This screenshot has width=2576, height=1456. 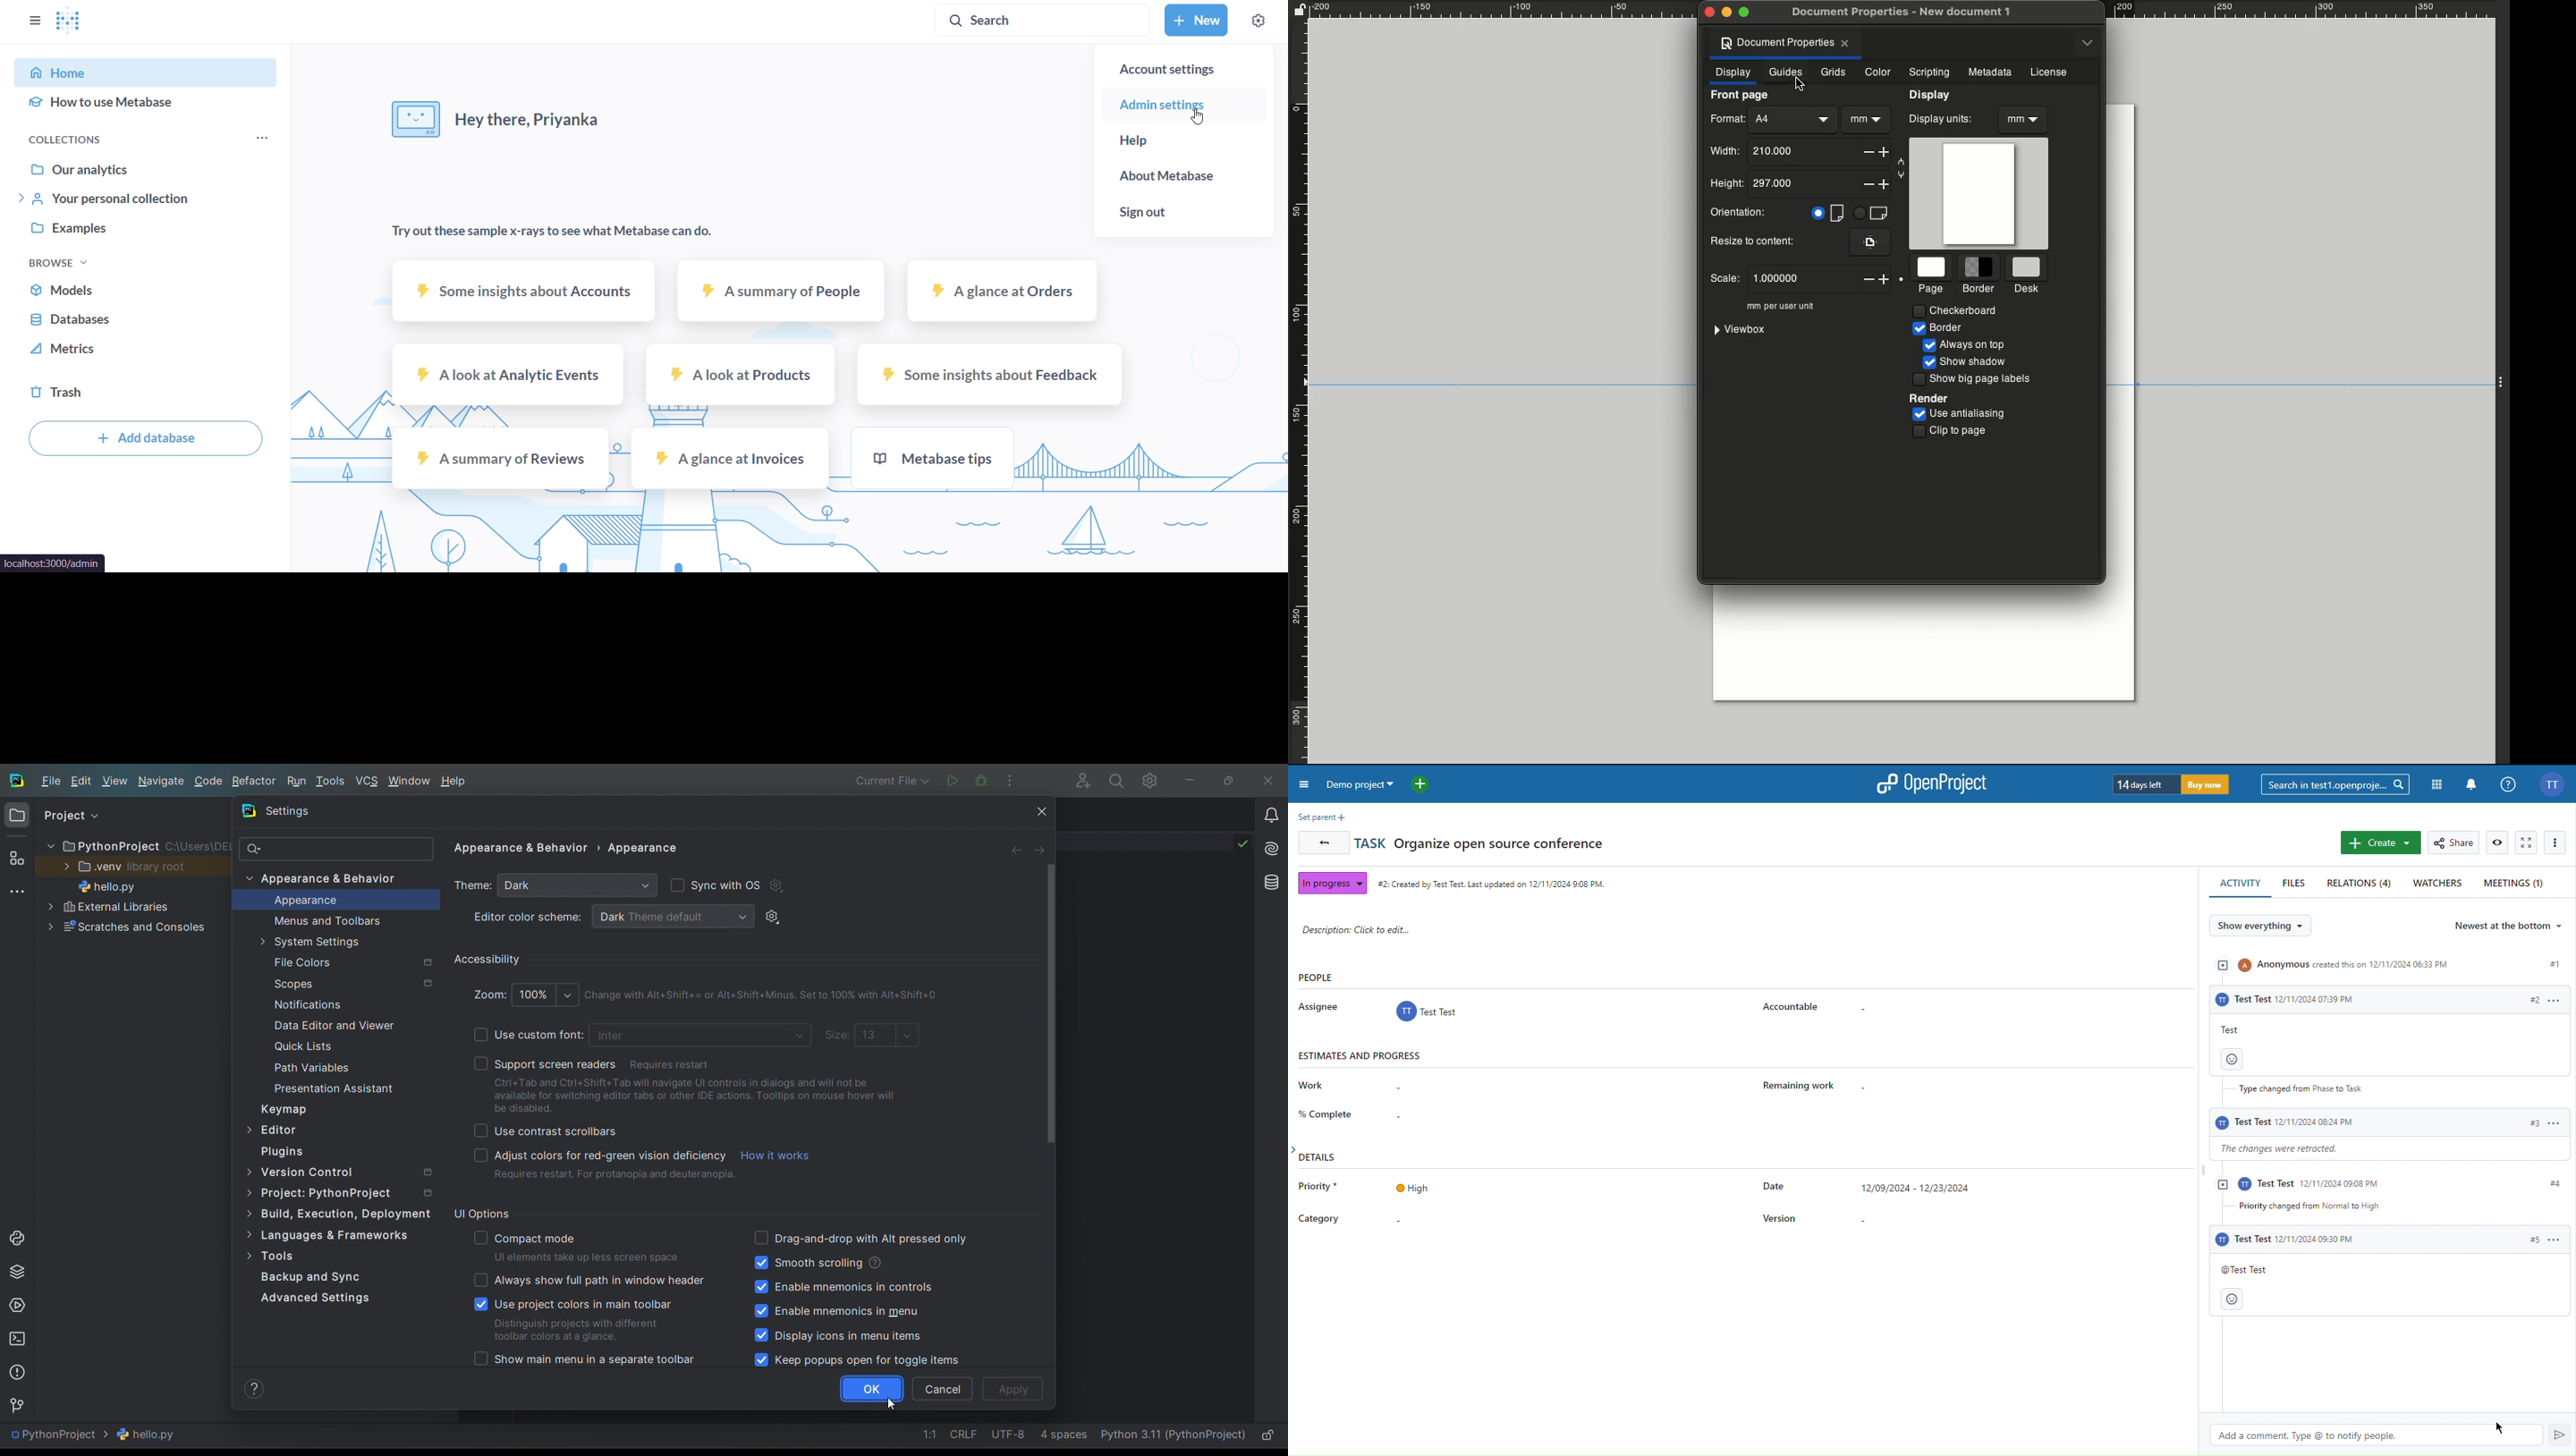 I want to click on some insights about feedback, so click(x=988, y=376).